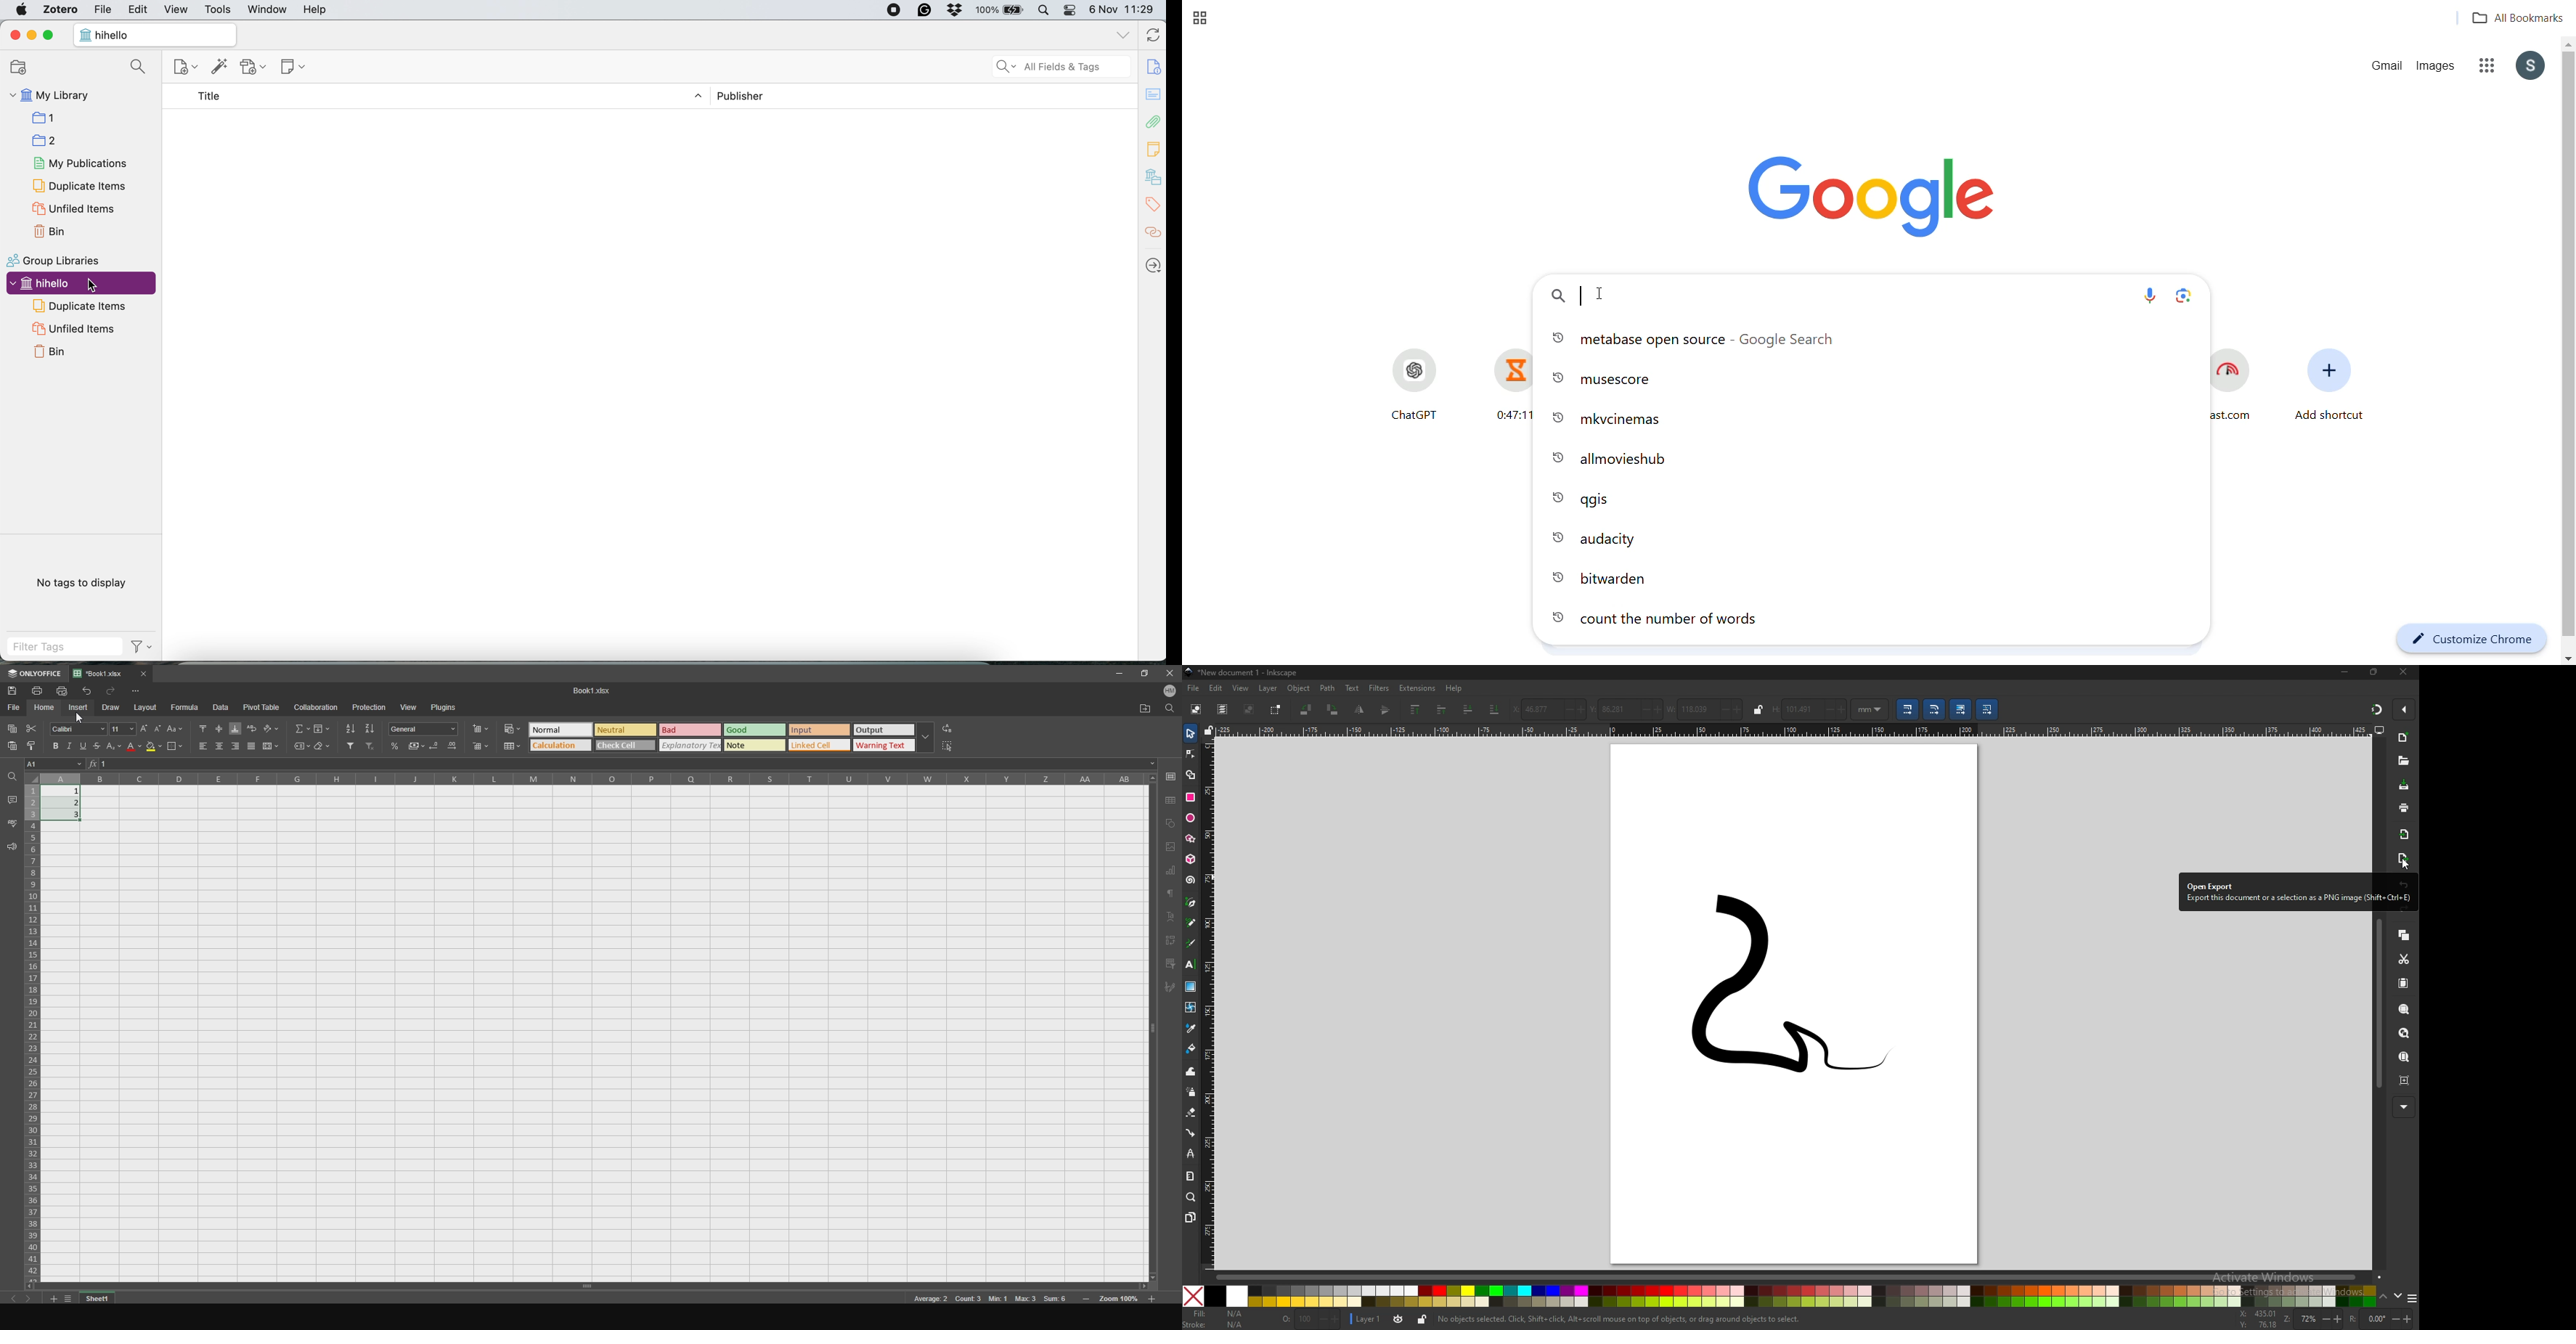 This screenshot has height=1344, width=2576. I want to click on named ranges, so click(297, 747).